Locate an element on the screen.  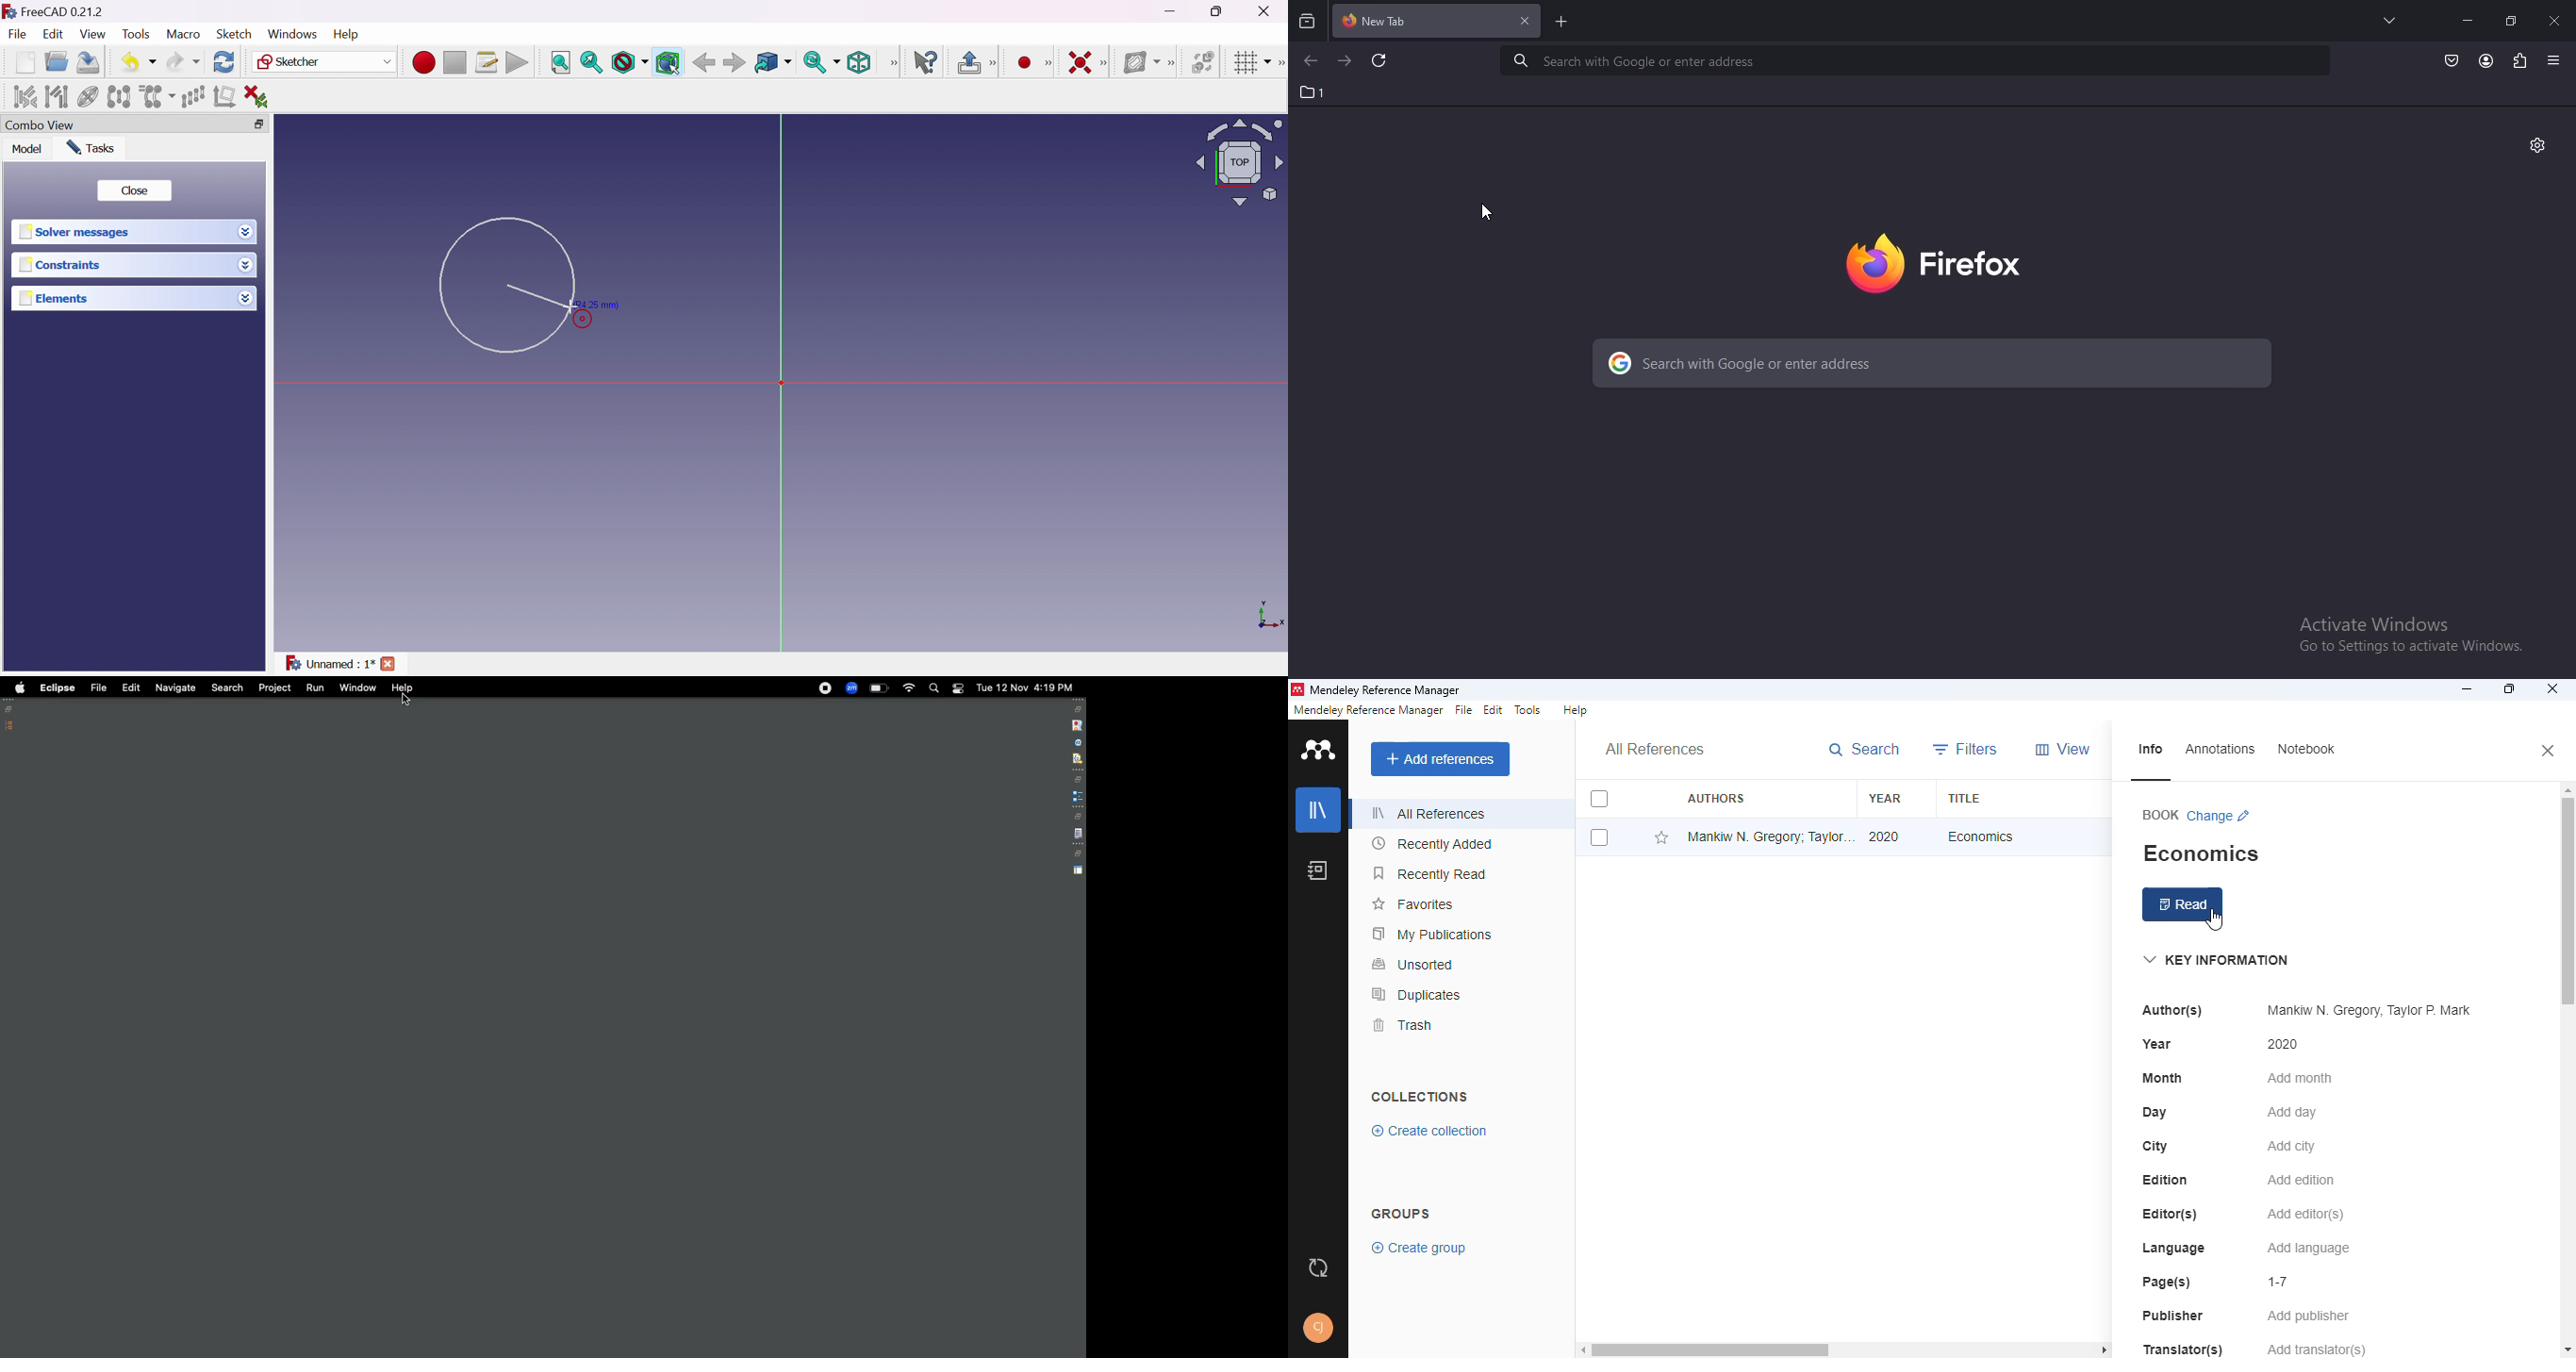
add editor(s) is located at coordinates (2306, 1215).